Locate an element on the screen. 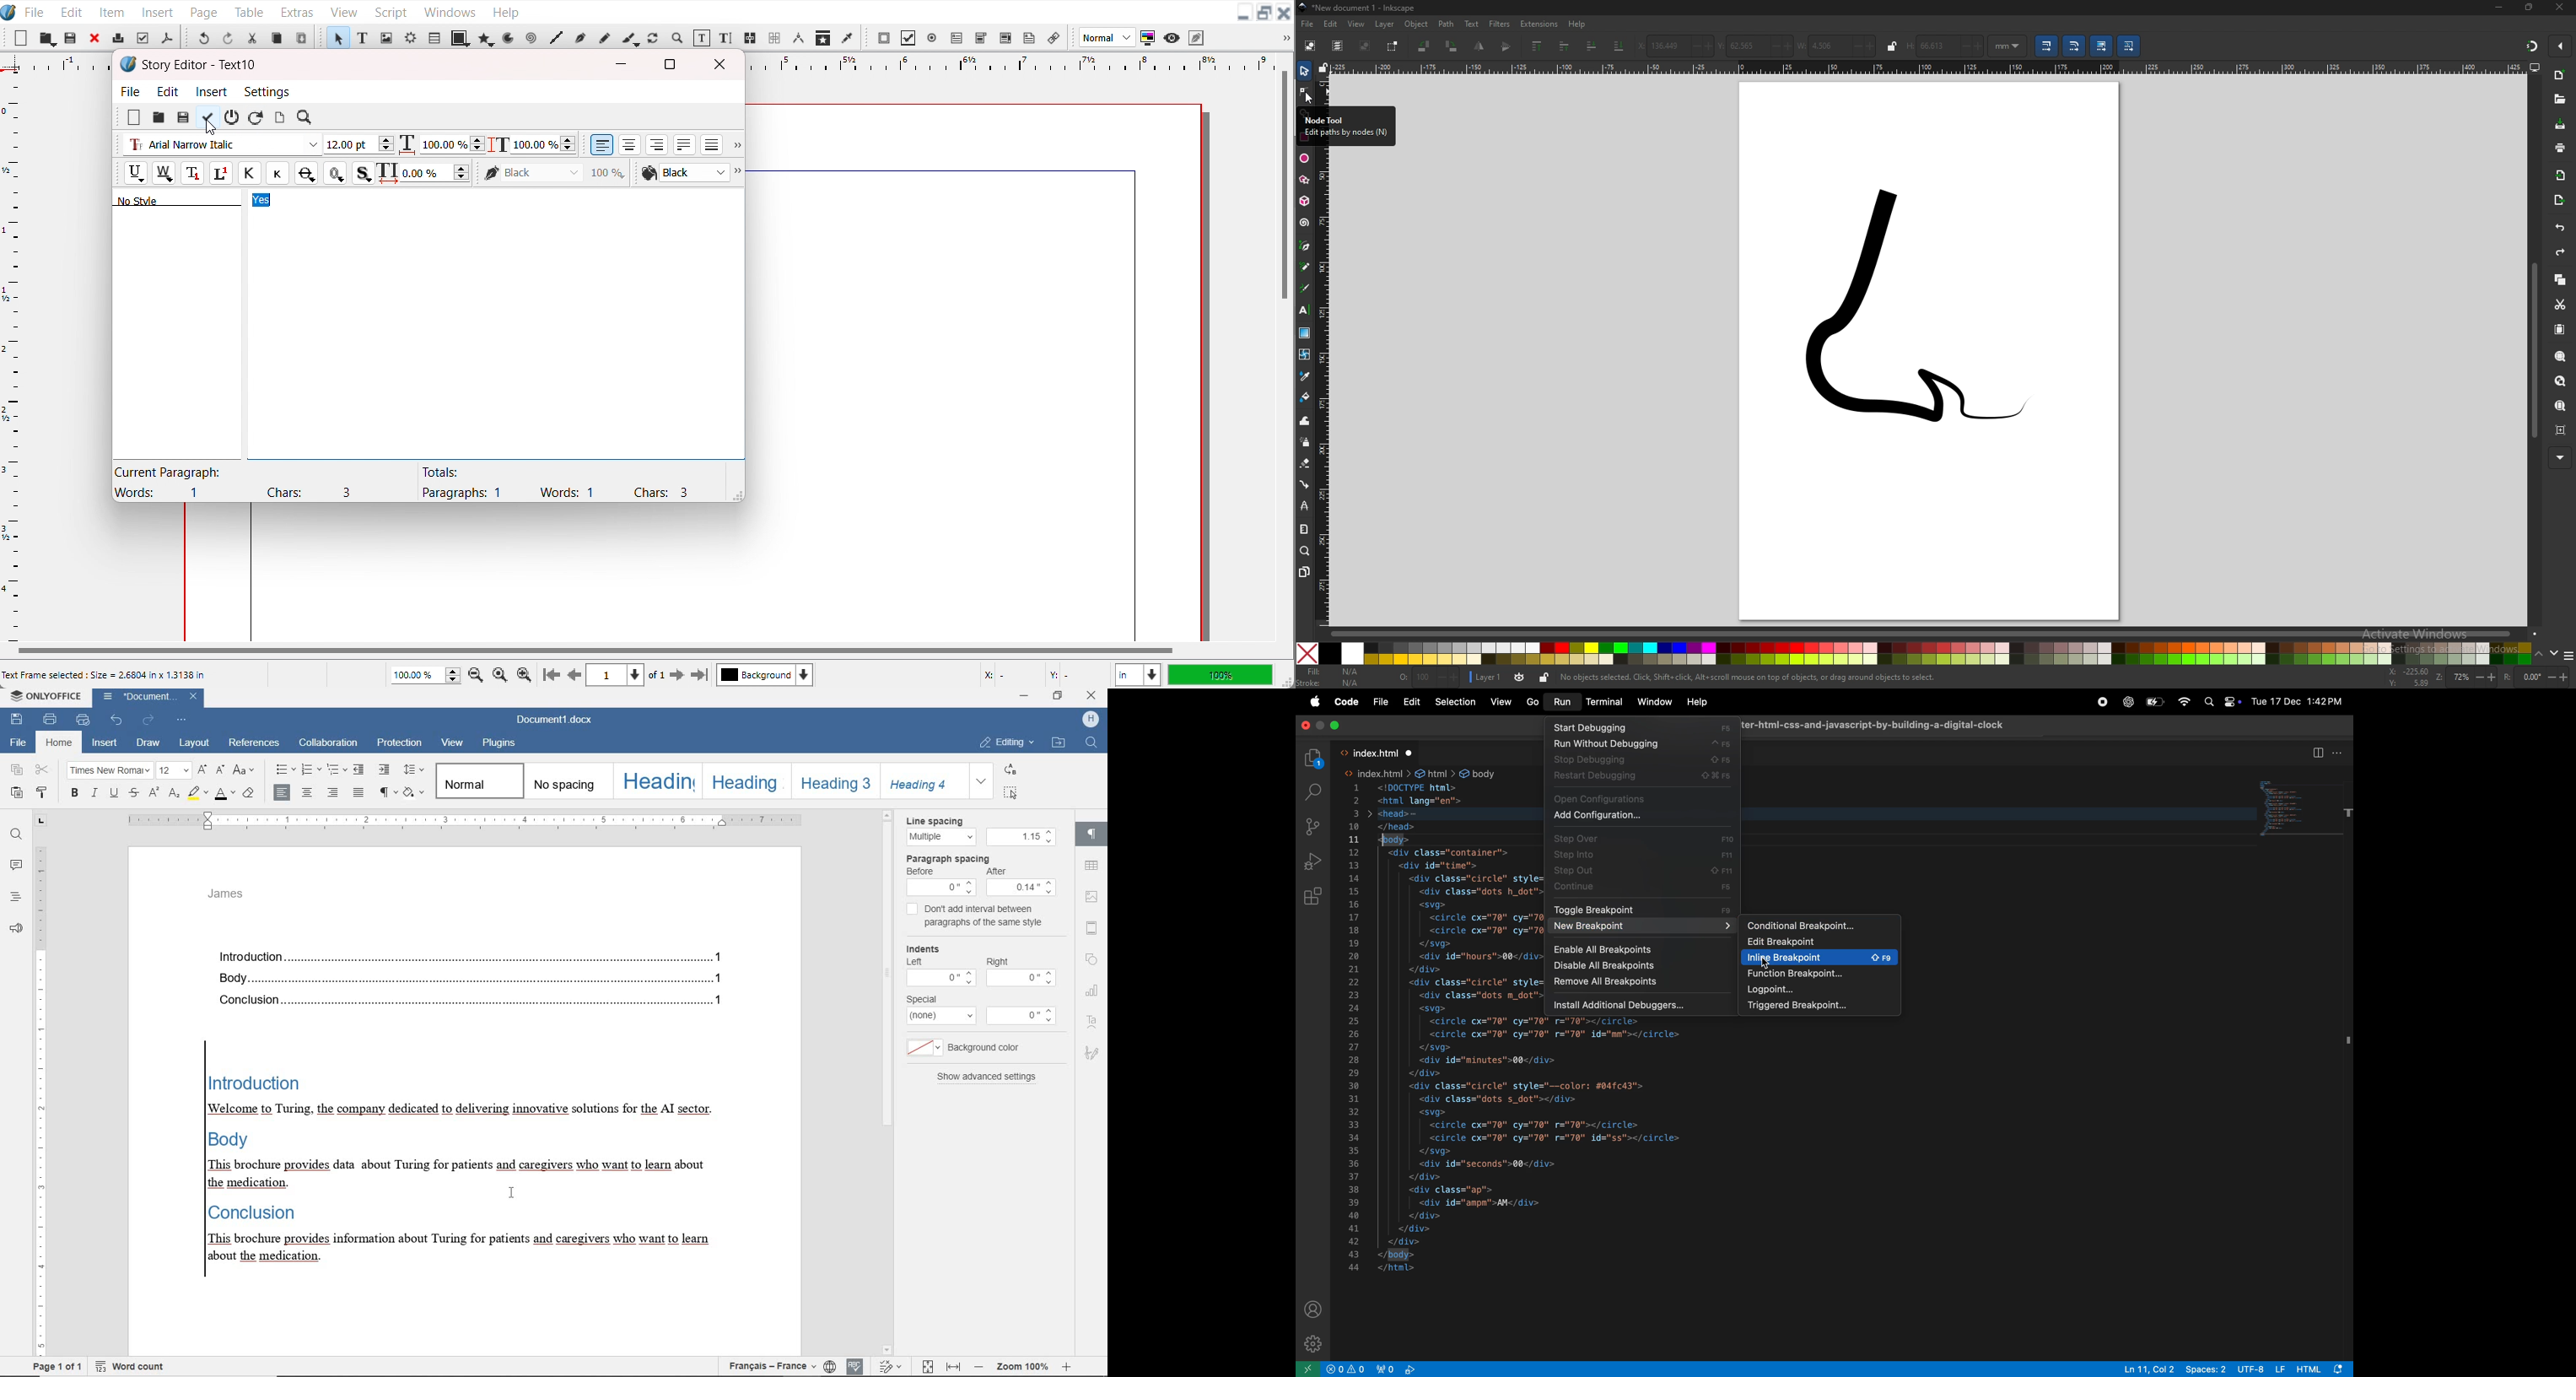  rotation is located at coordinates (2538, 676).